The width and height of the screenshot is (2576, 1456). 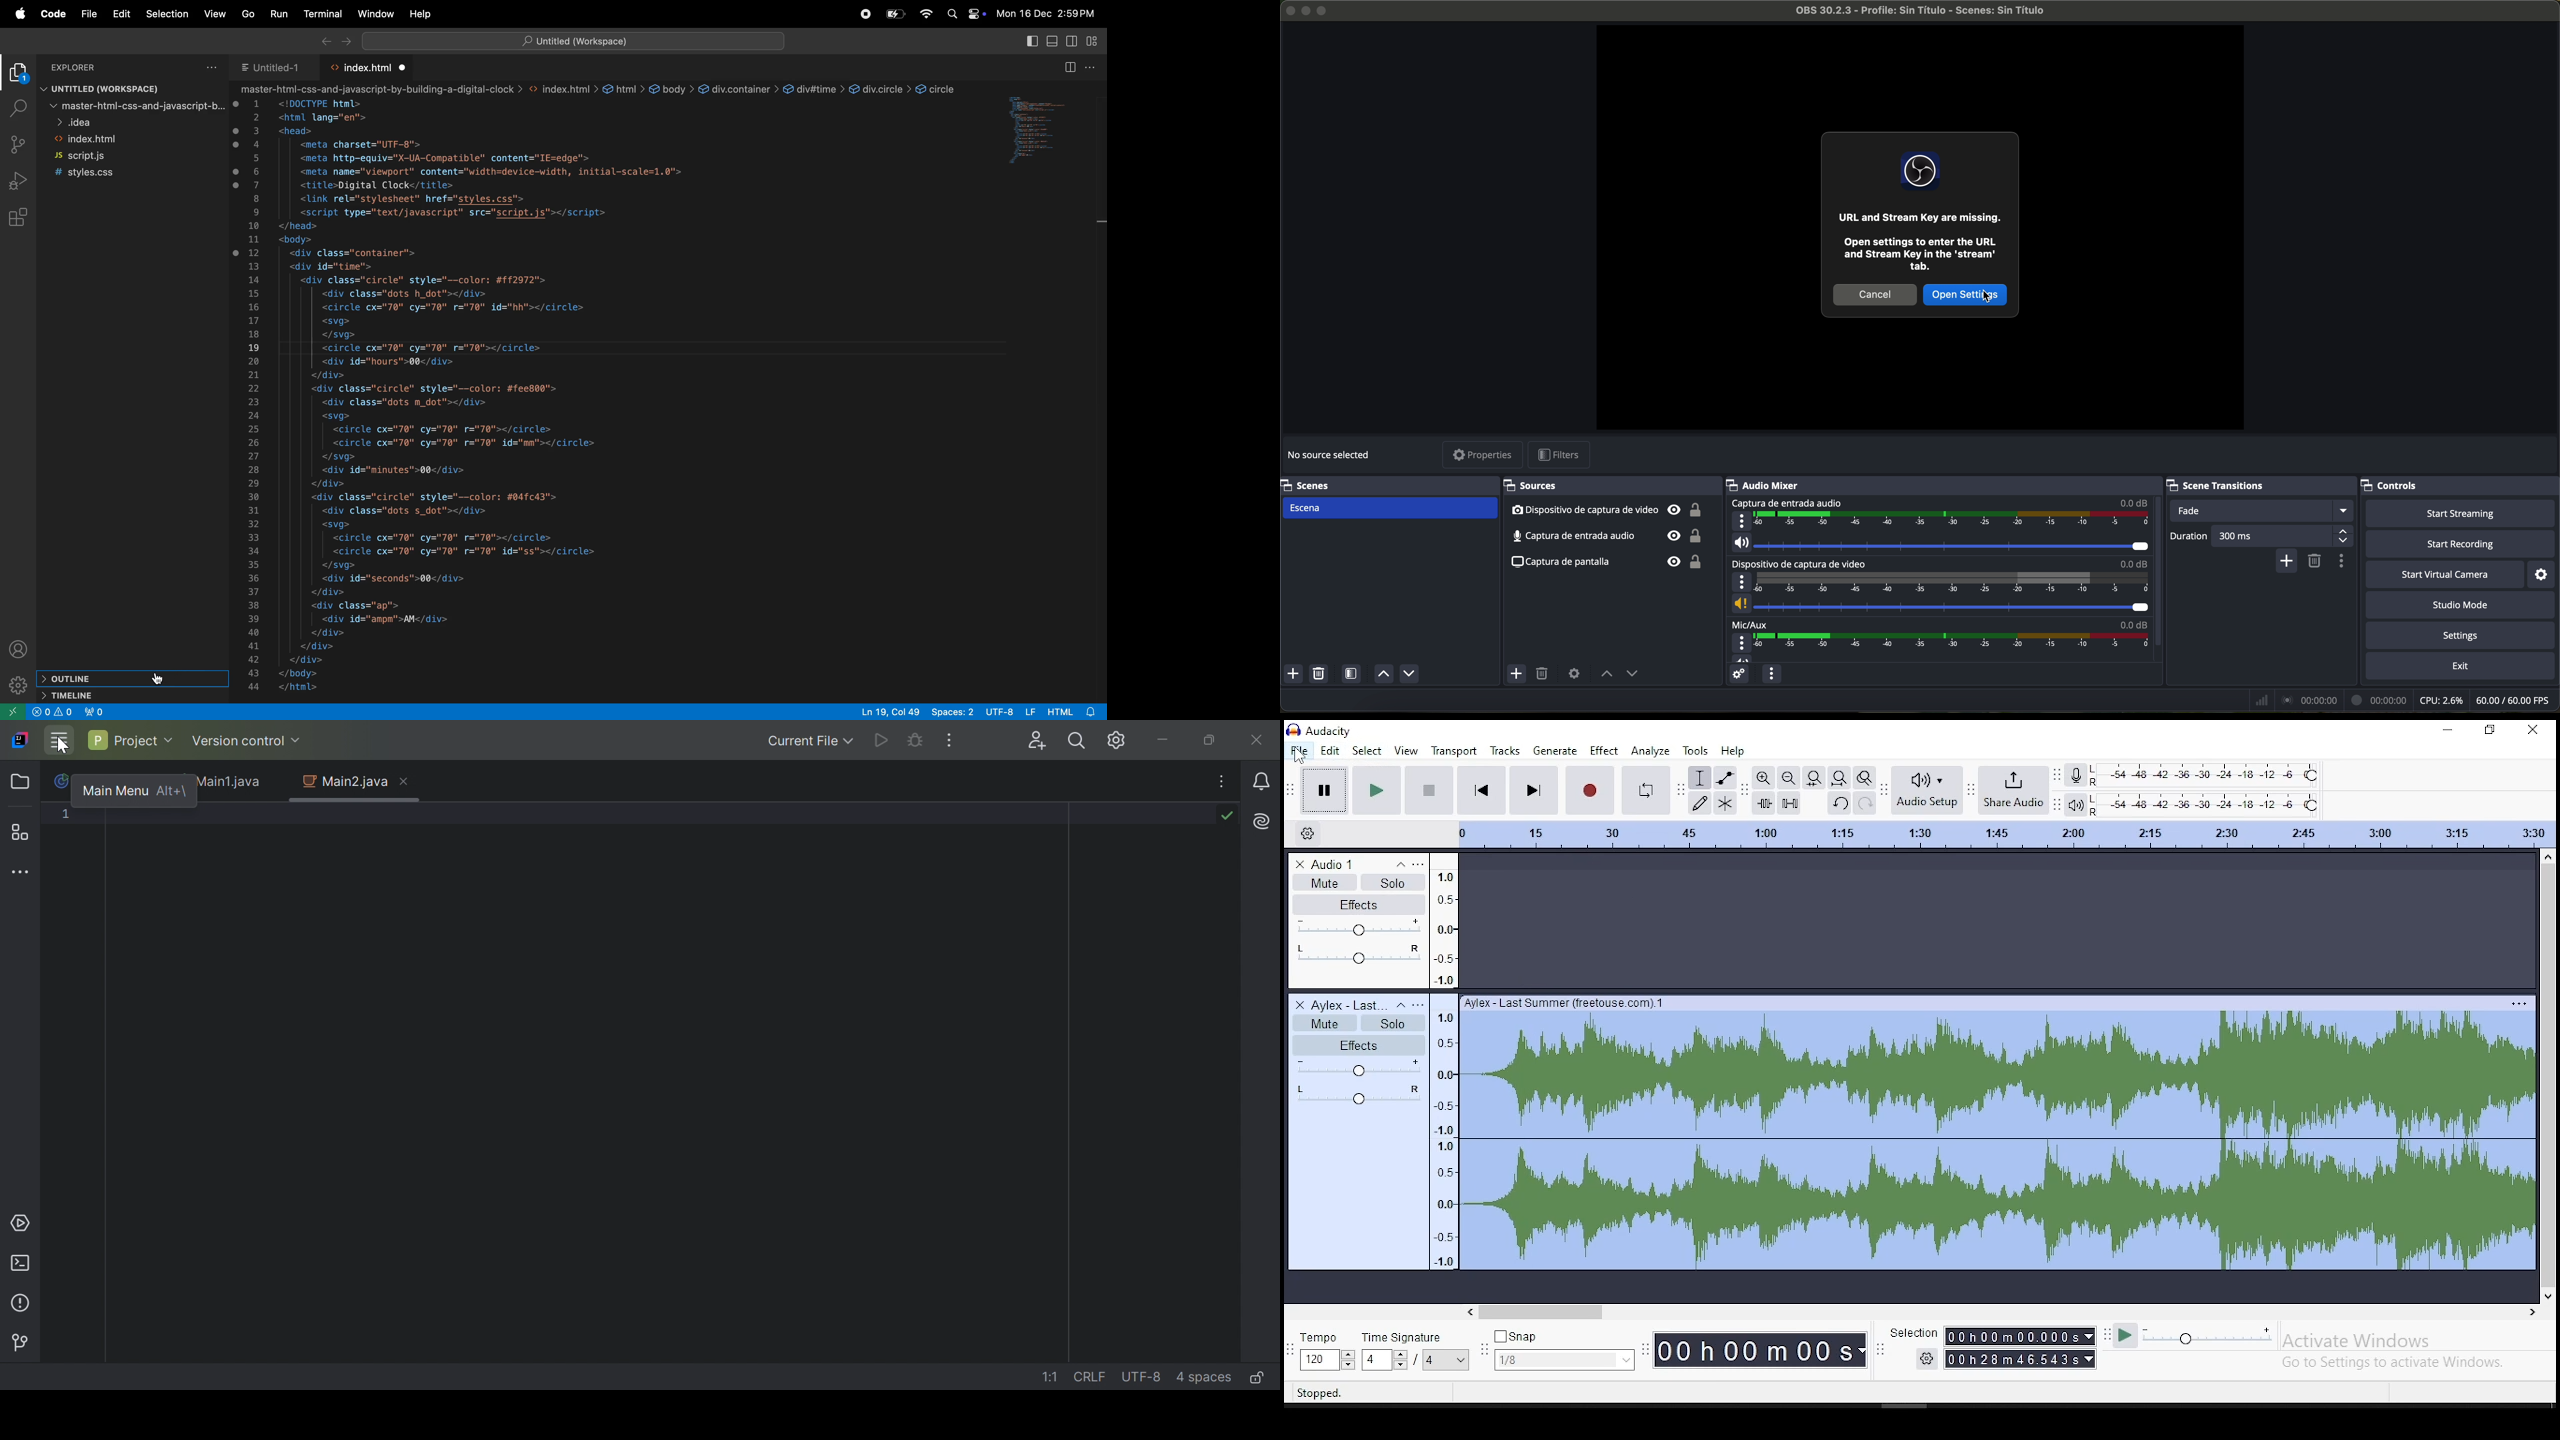 What do you see at coordinates (2445, 730) in the screenshot?
I see `minimize` at bounding box center [2445, 730].